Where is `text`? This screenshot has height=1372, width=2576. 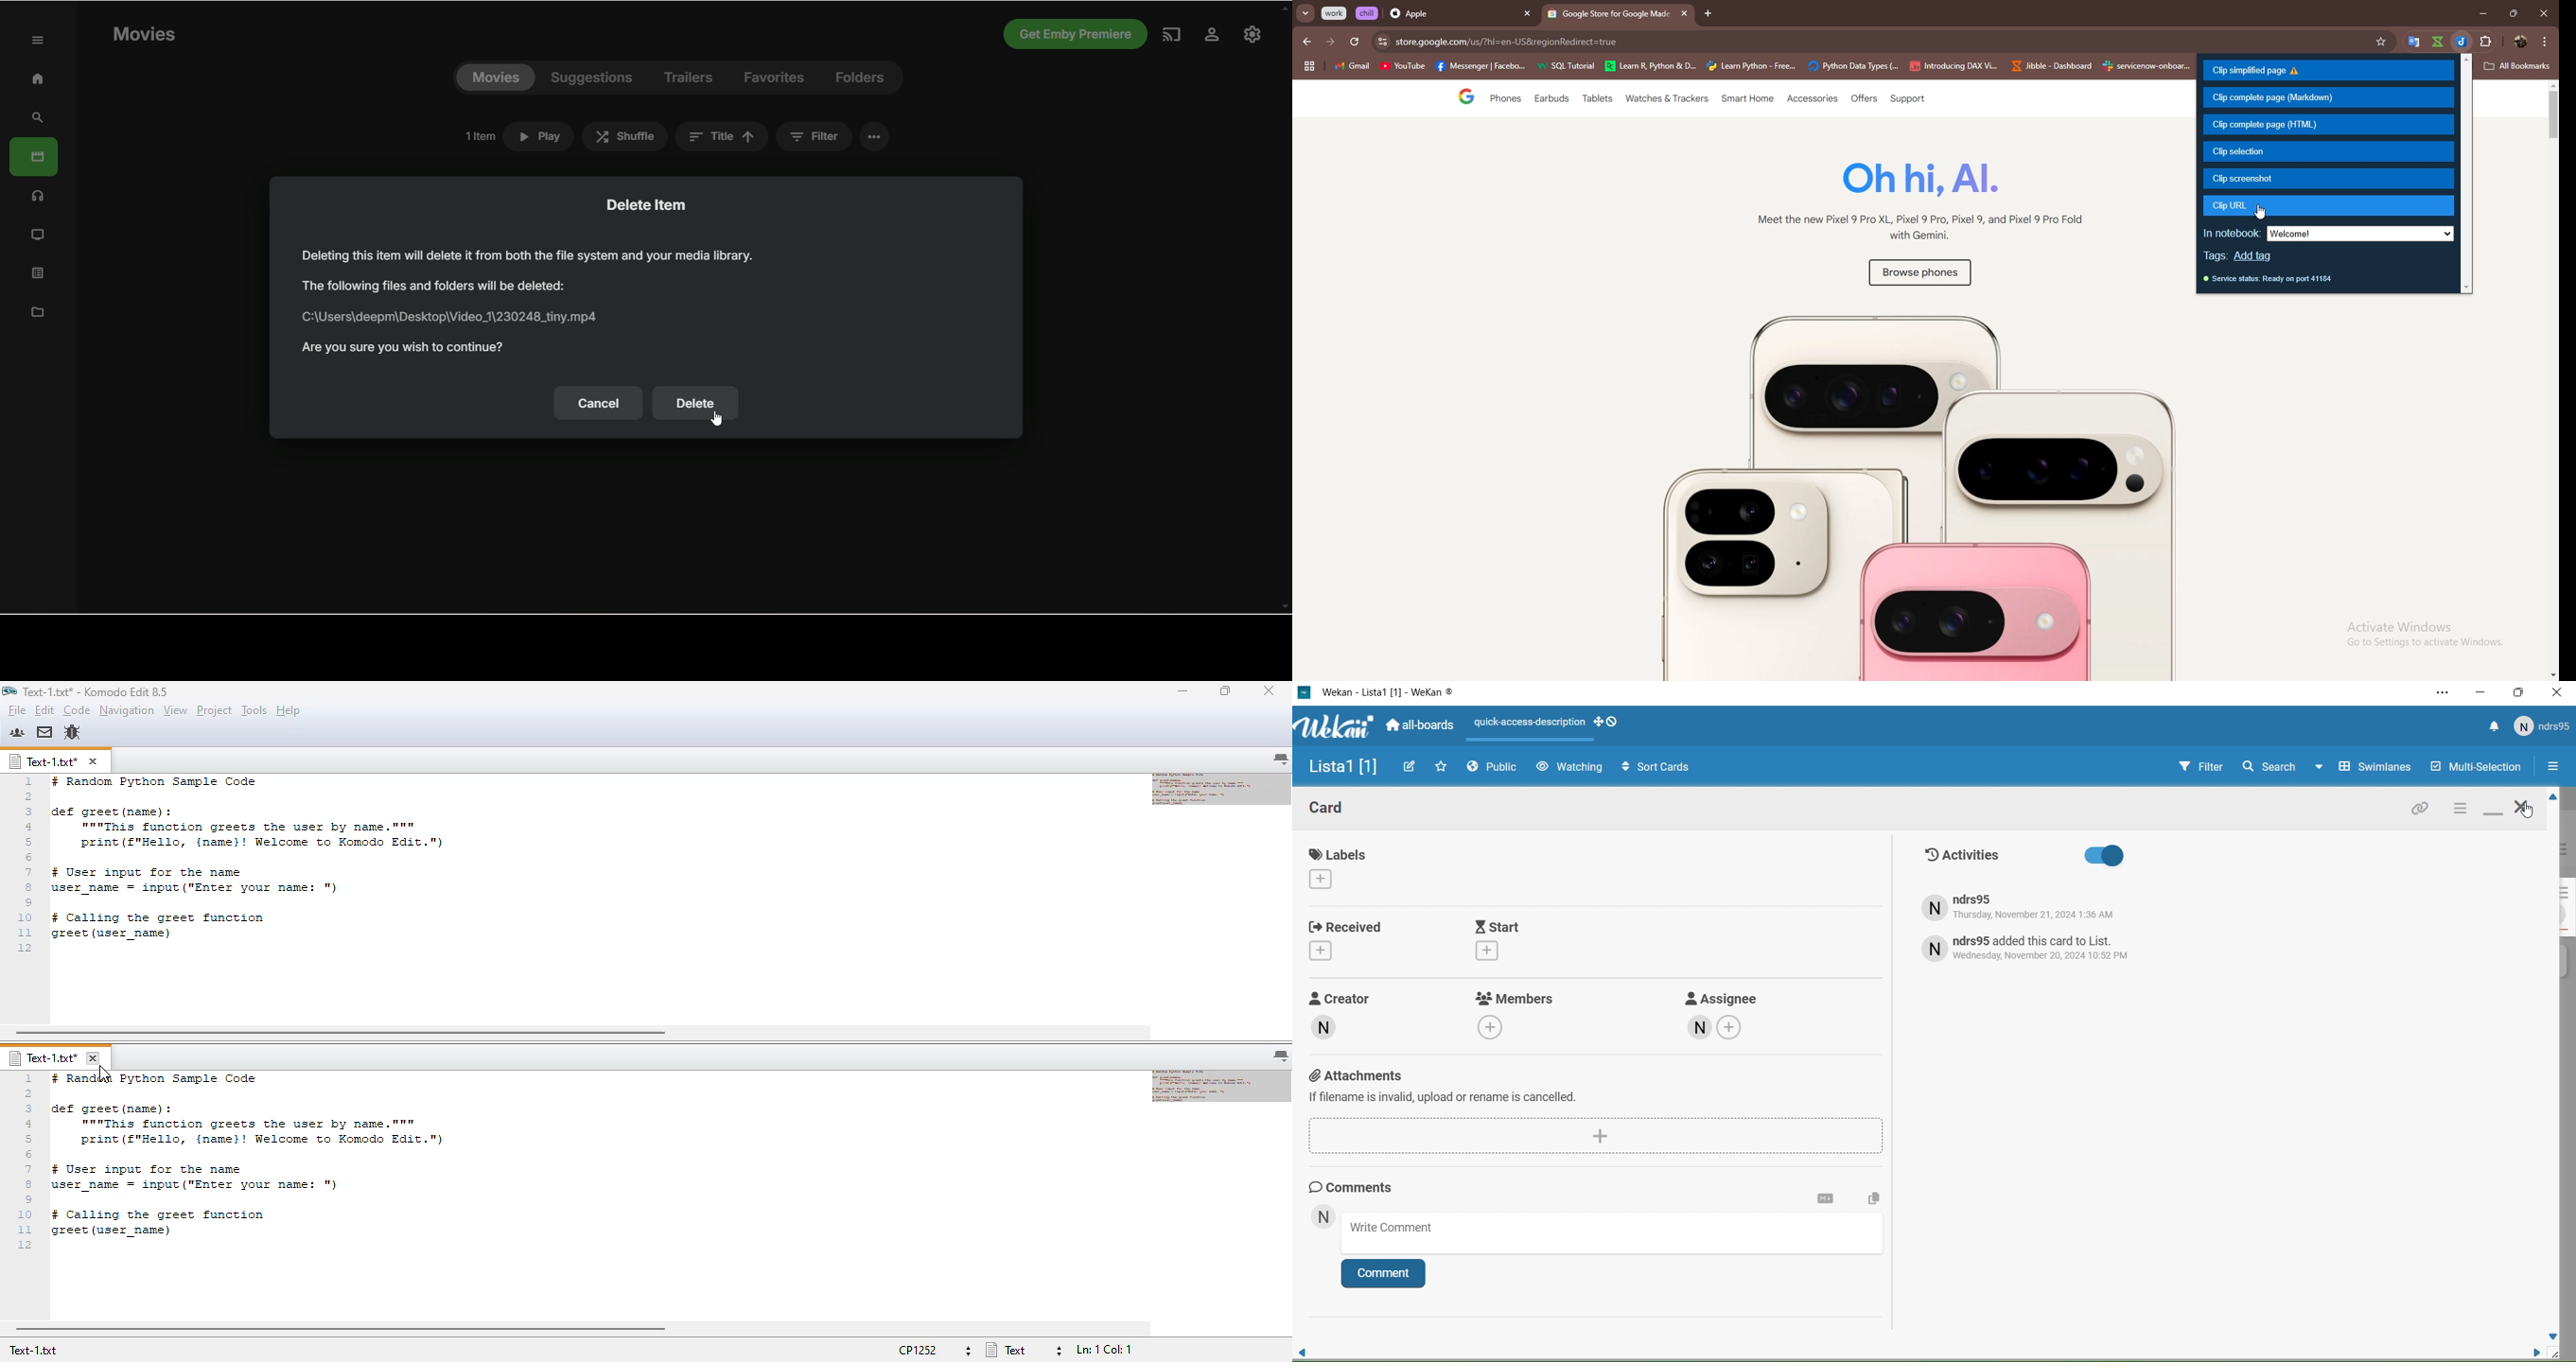 text is located at coordinates (2030, 947).